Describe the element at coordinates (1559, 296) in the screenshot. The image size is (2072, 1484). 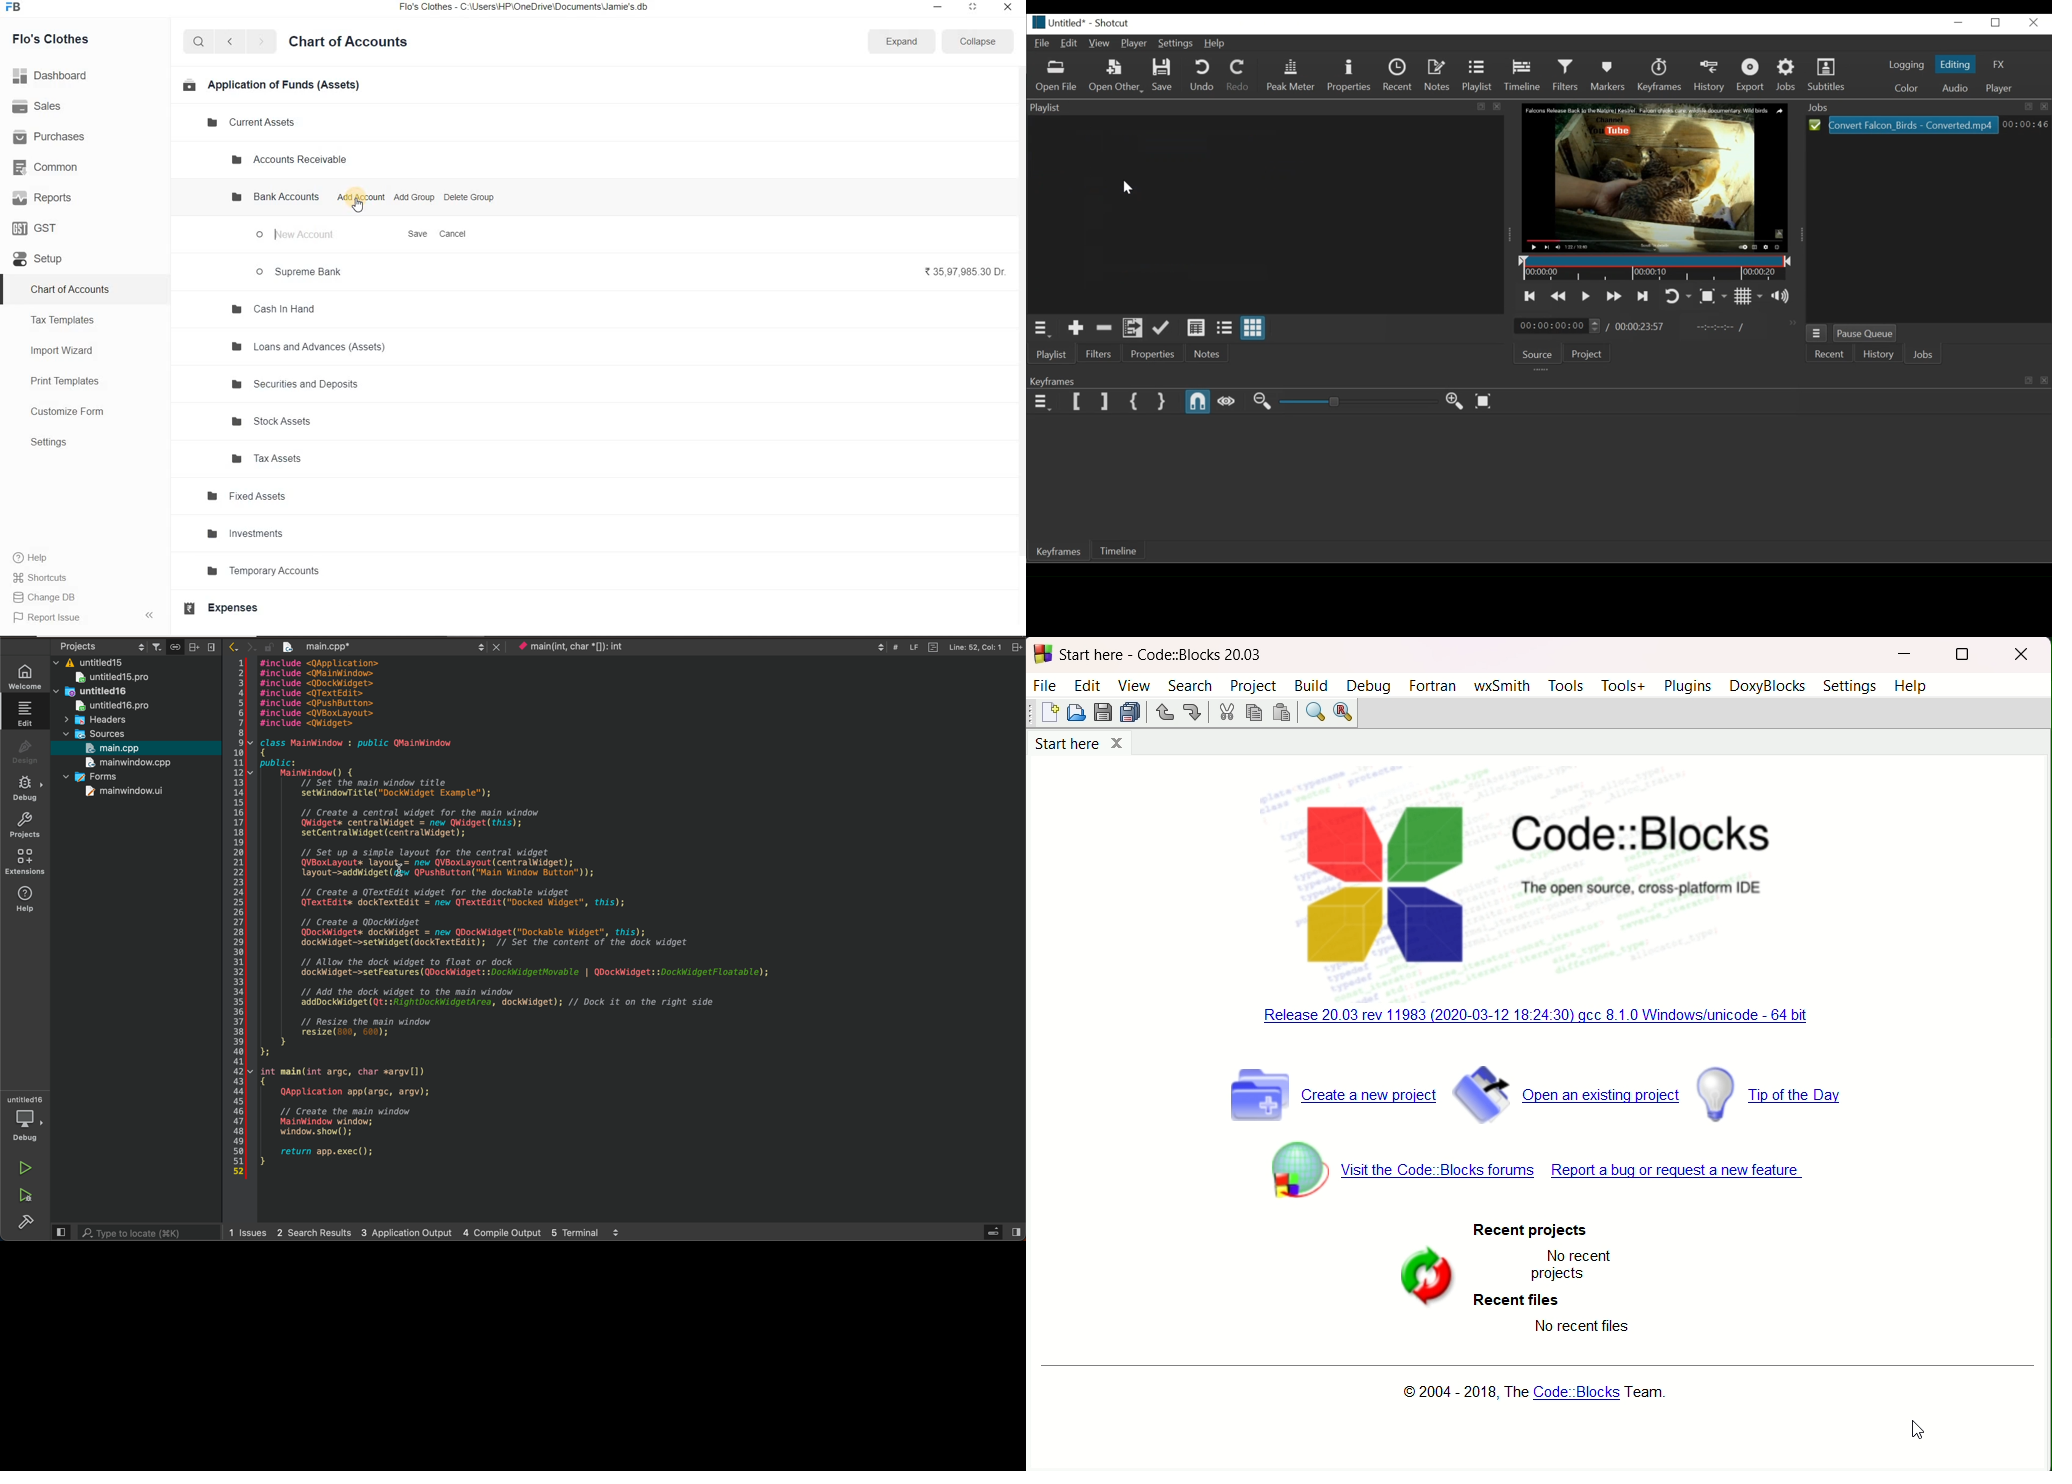
I see `Play quickly backward` at that location.